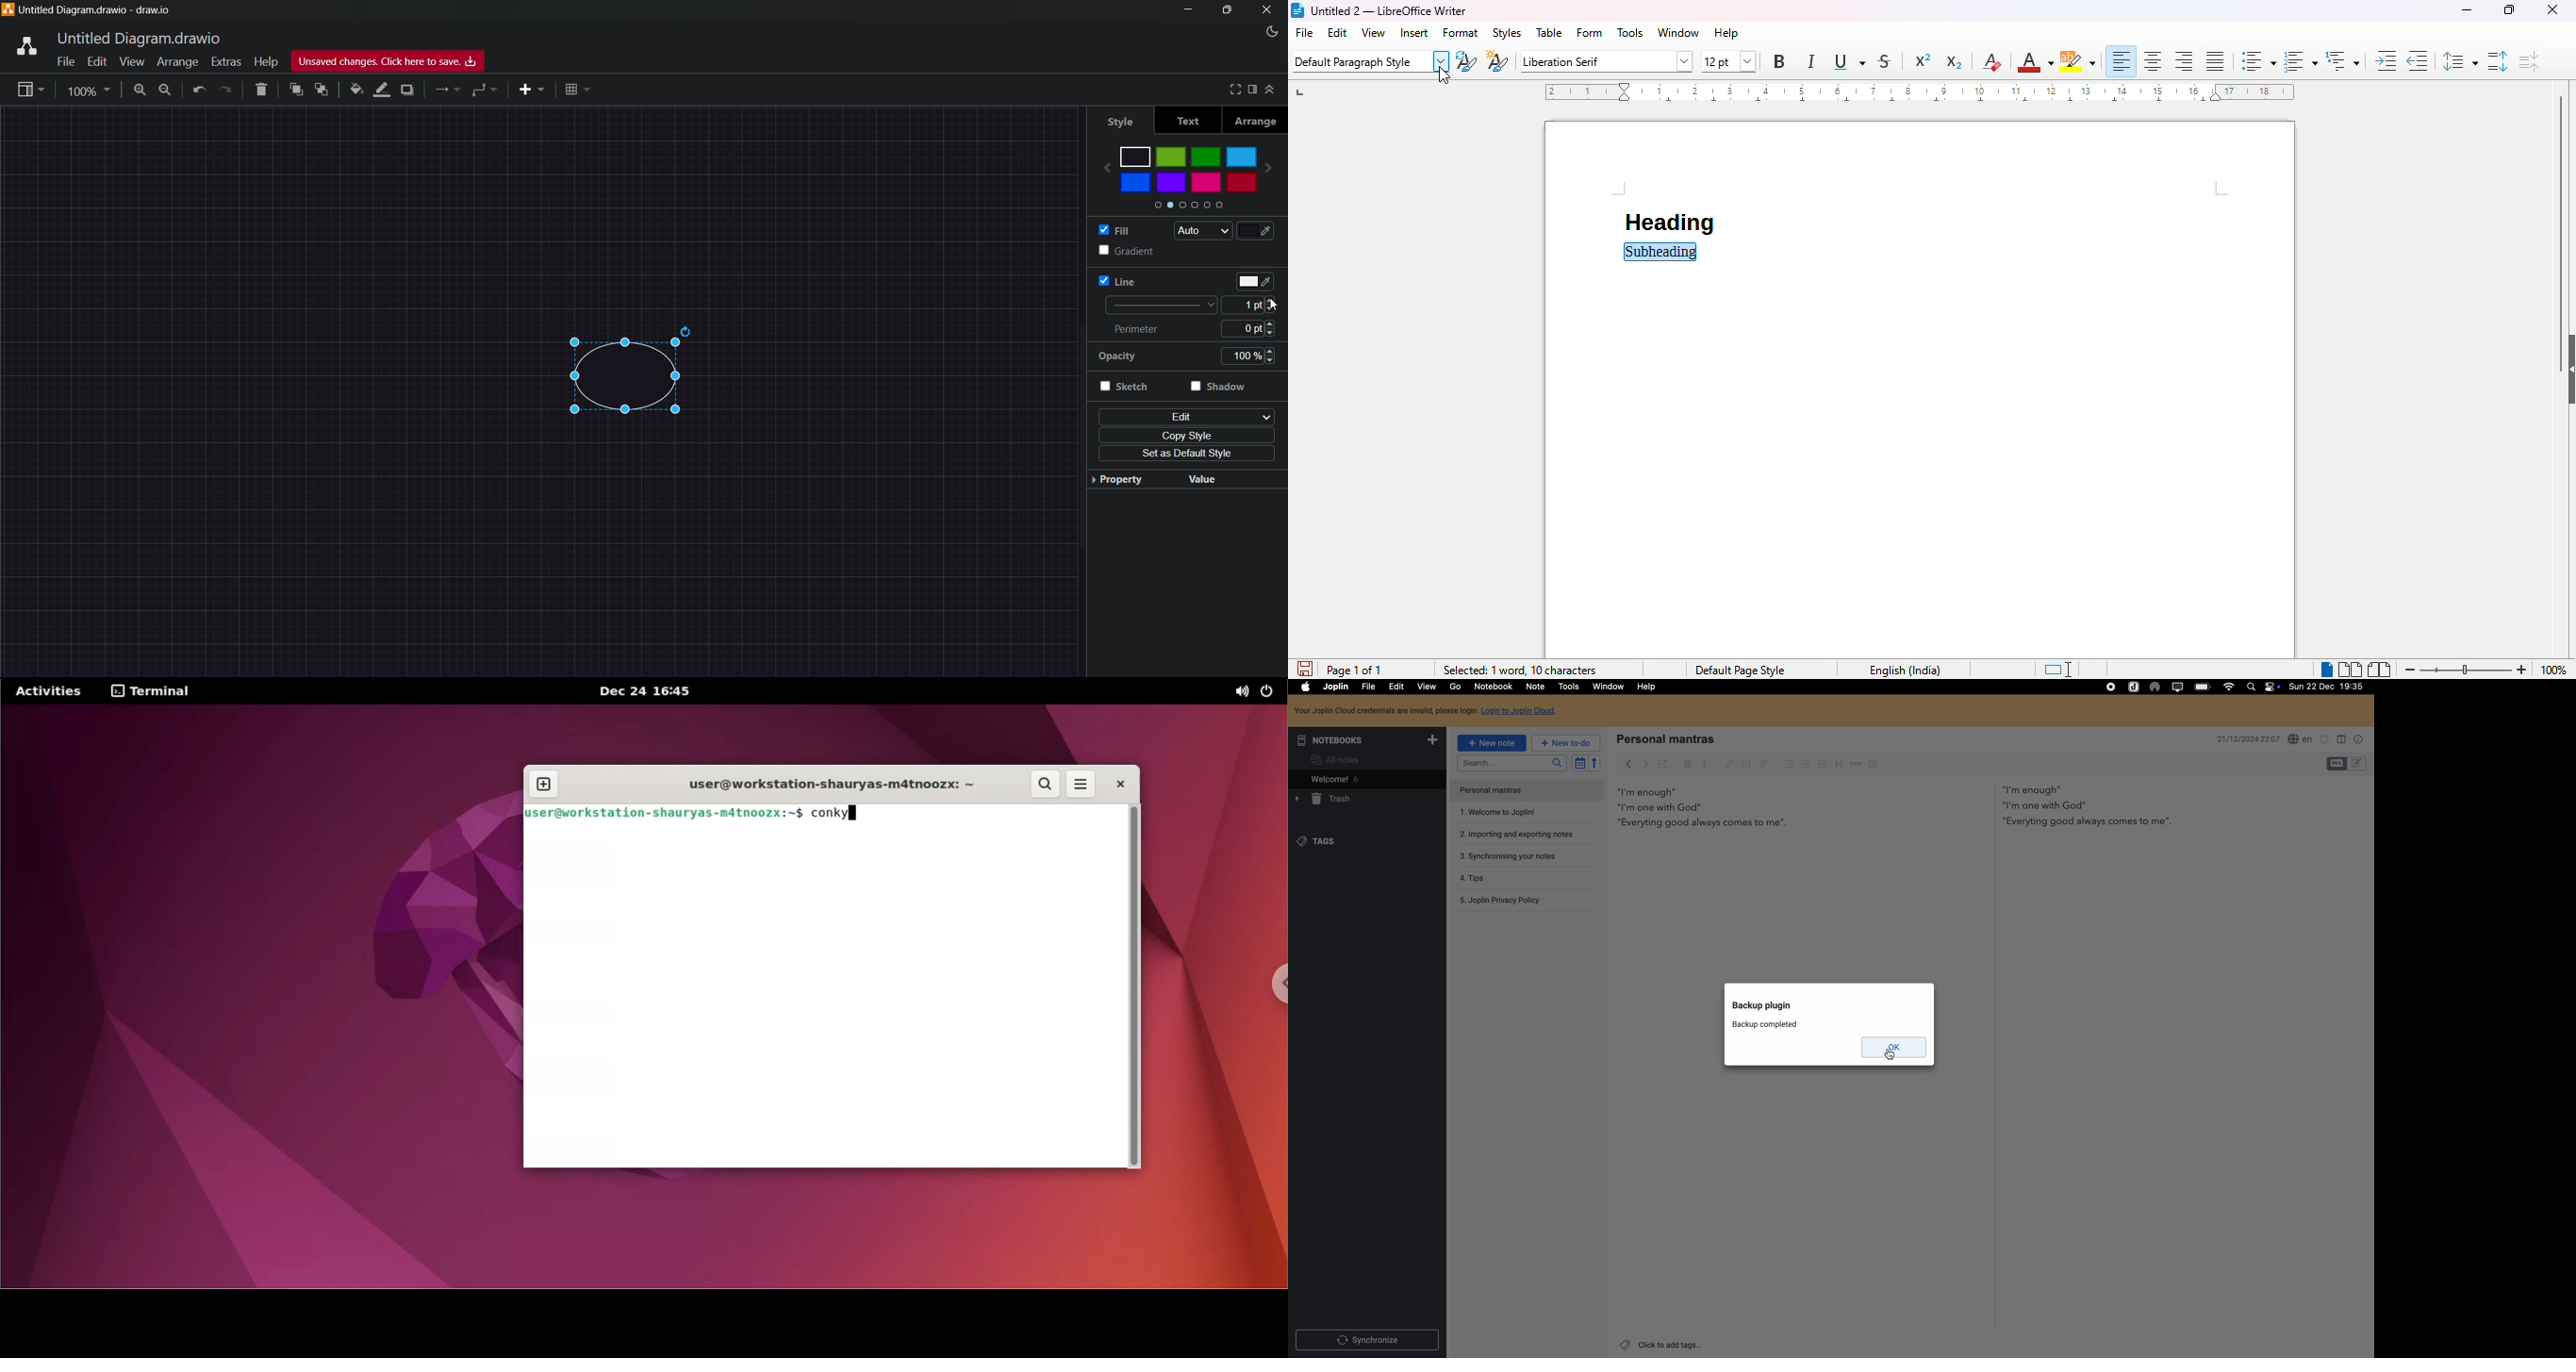  I want to click on undo, so click(197, 91).